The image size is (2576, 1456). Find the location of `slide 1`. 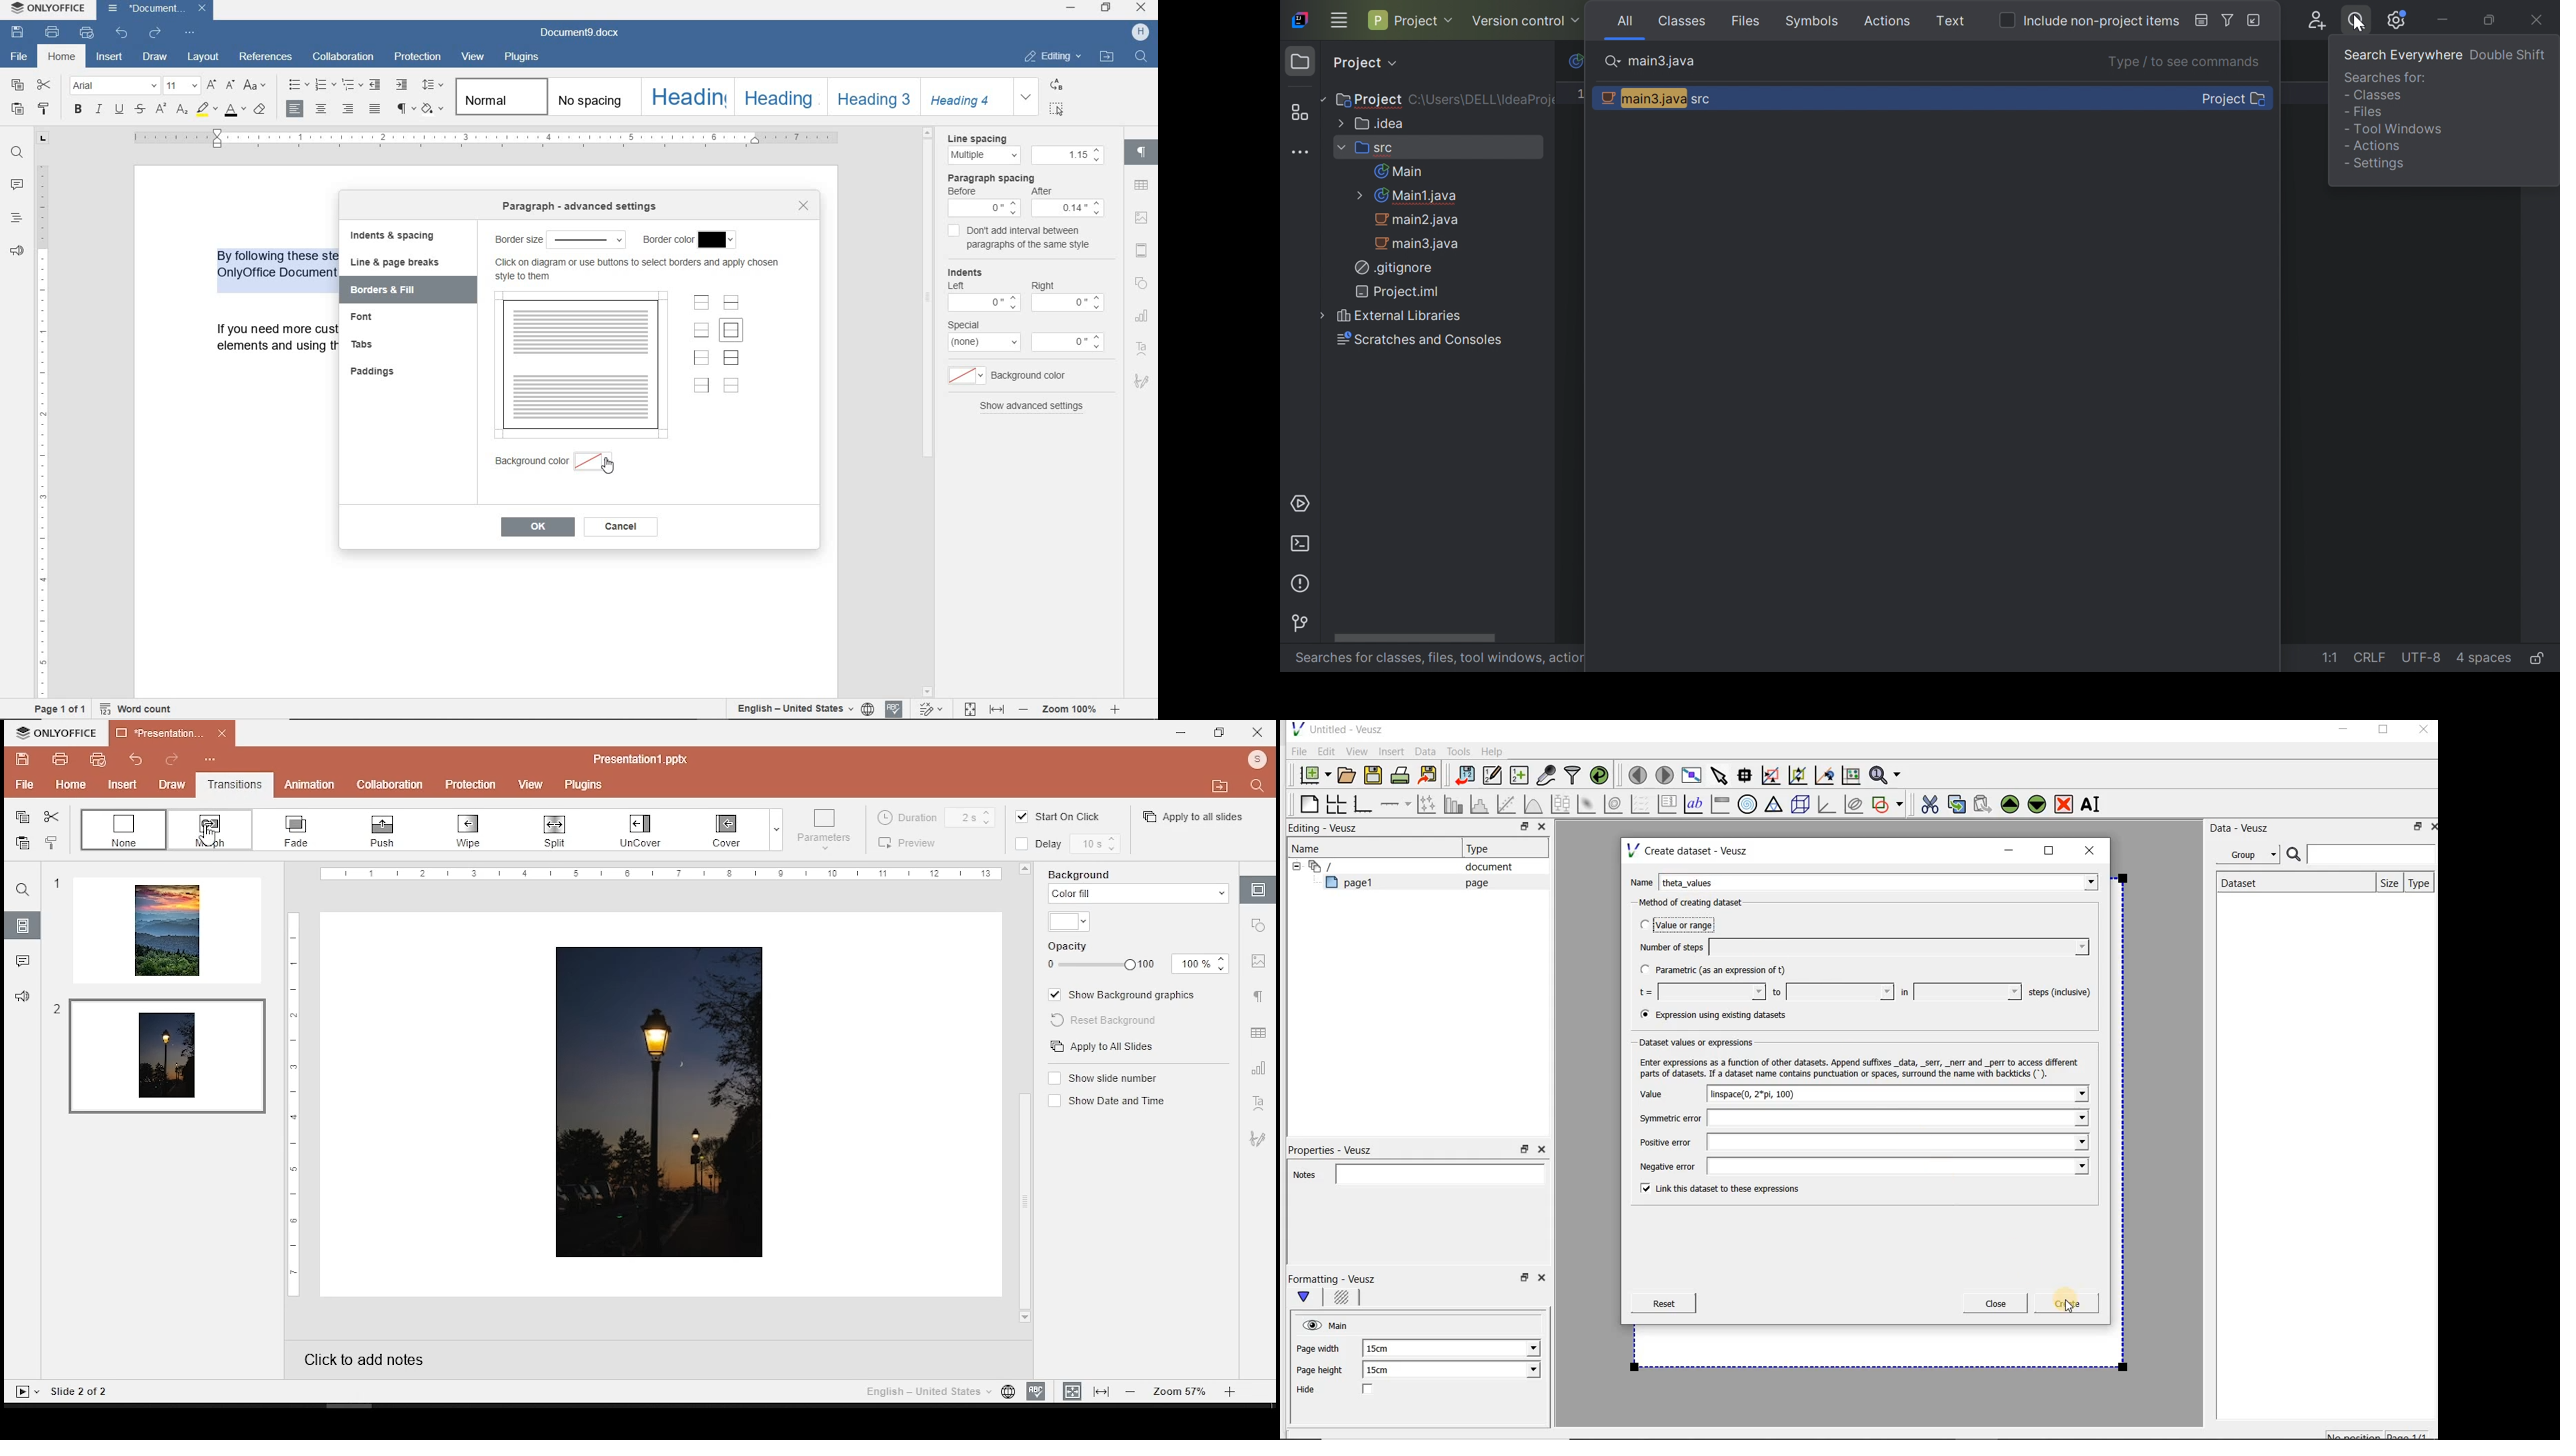

slide 1 is located at coordinates (167, 931).